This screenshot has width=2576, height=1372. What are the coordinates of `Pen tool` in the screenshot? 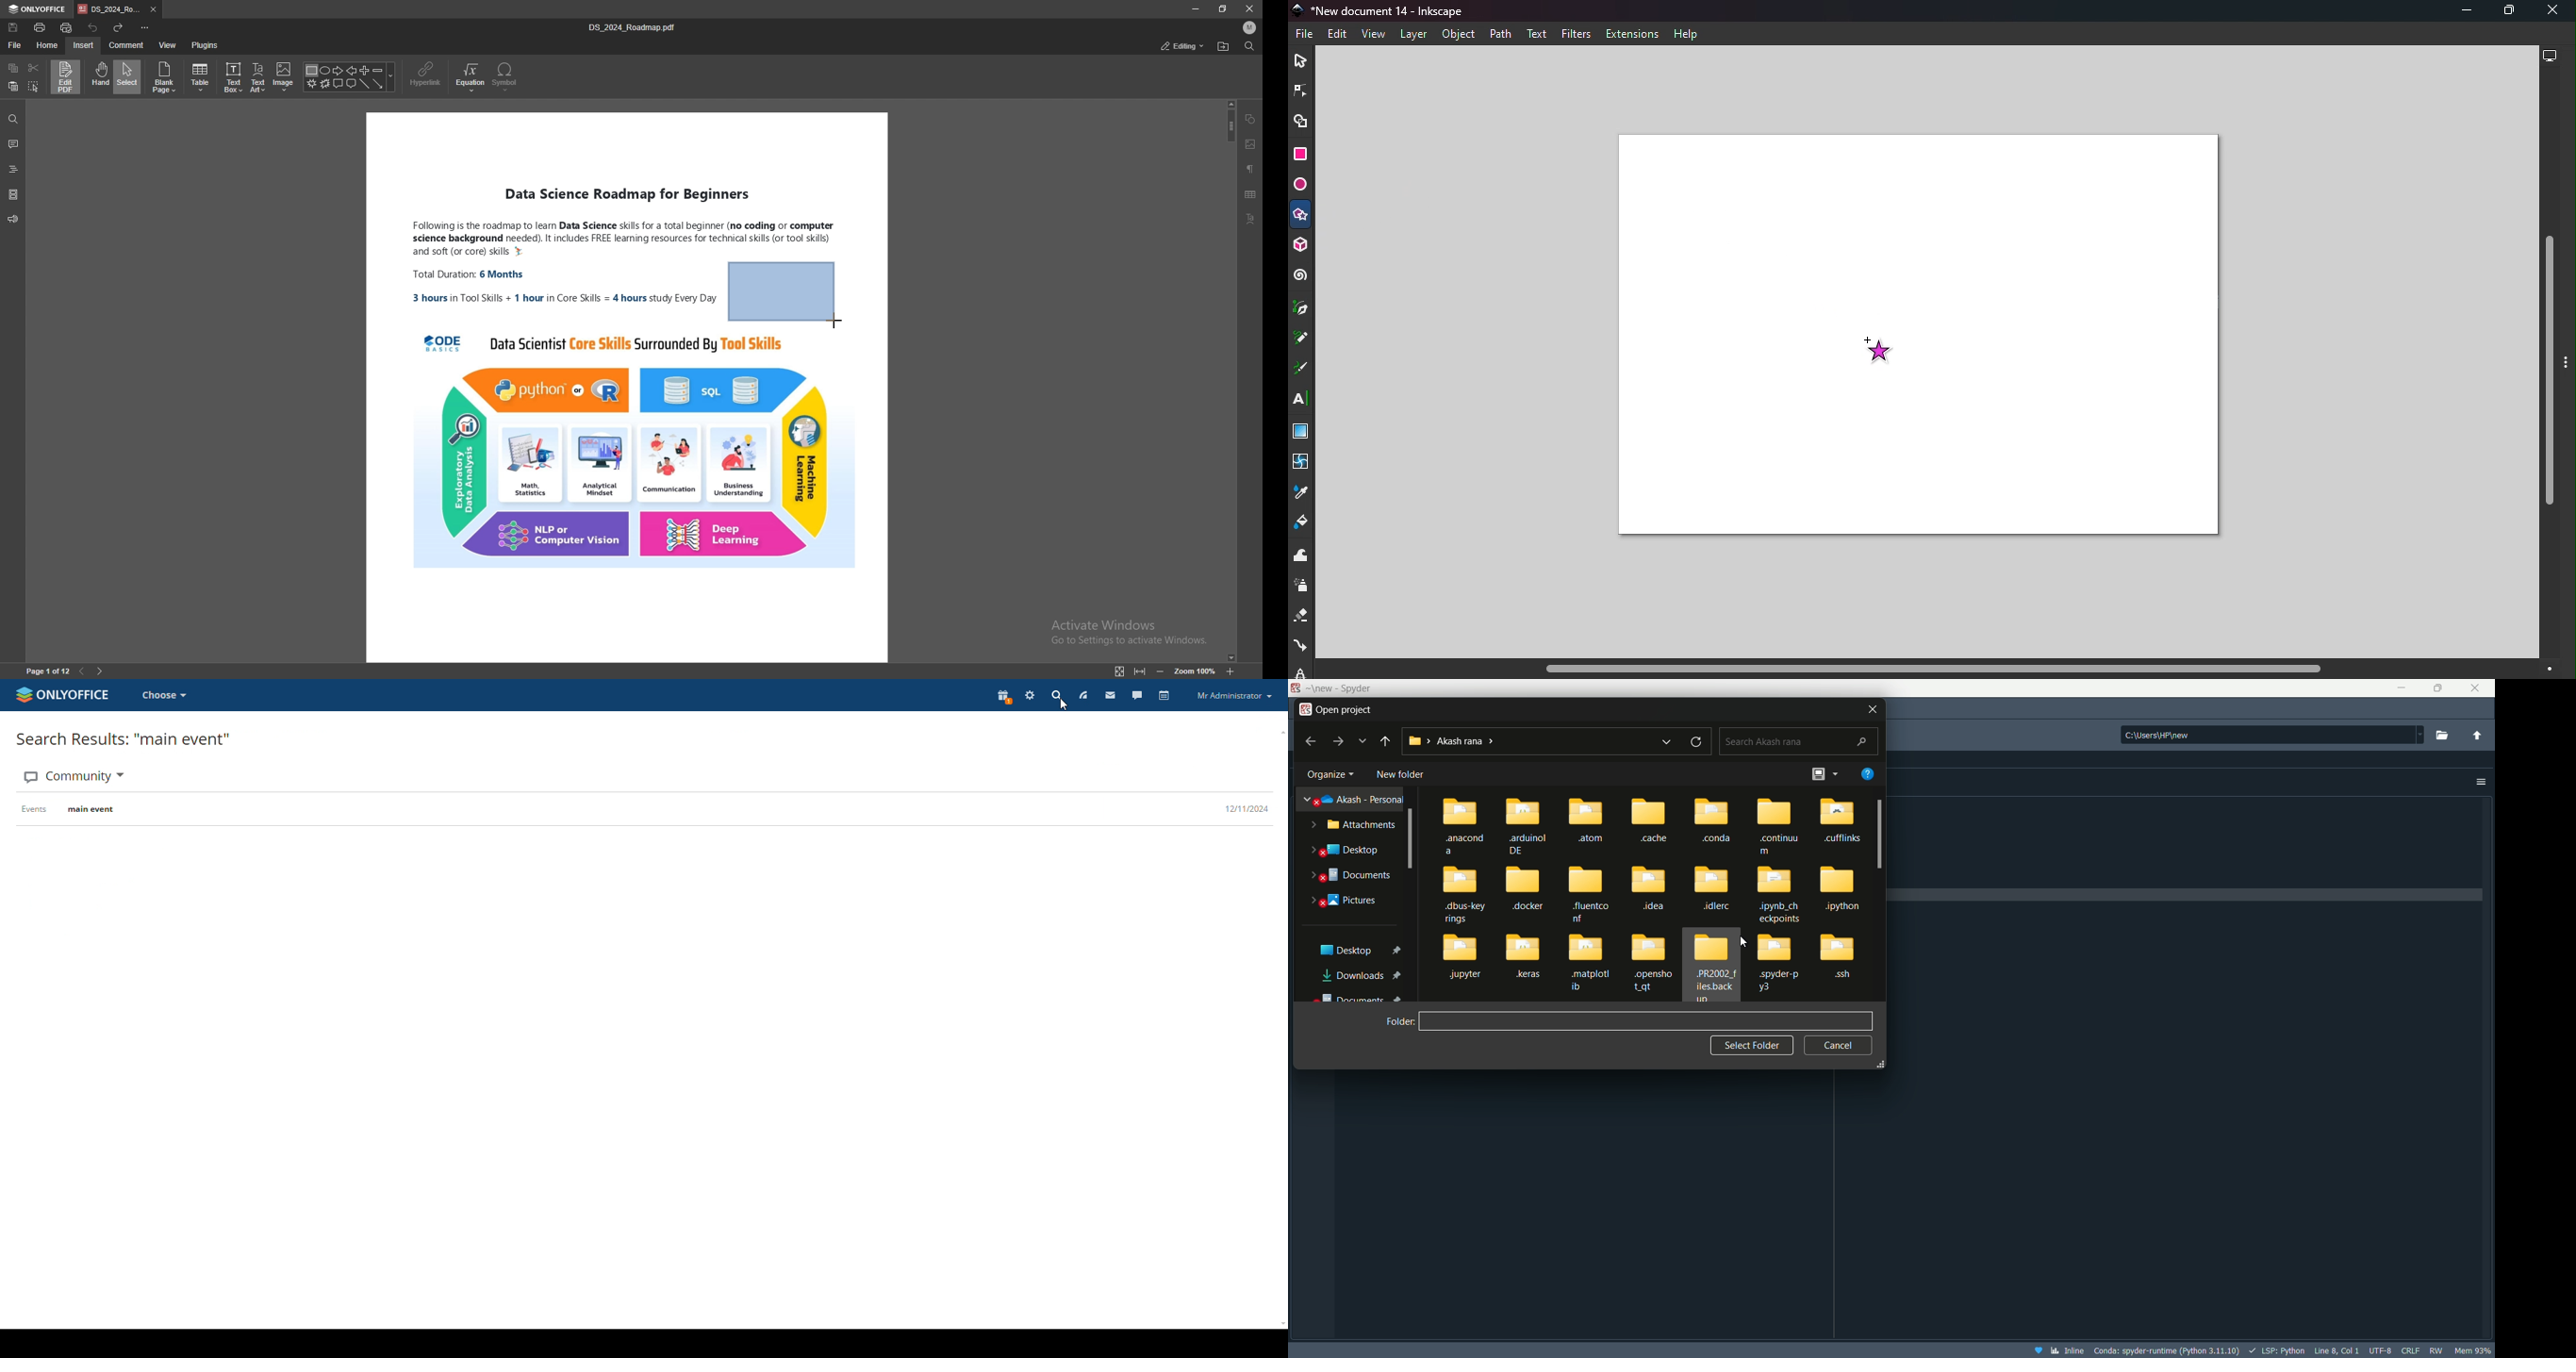 It's located at (1302, 308).